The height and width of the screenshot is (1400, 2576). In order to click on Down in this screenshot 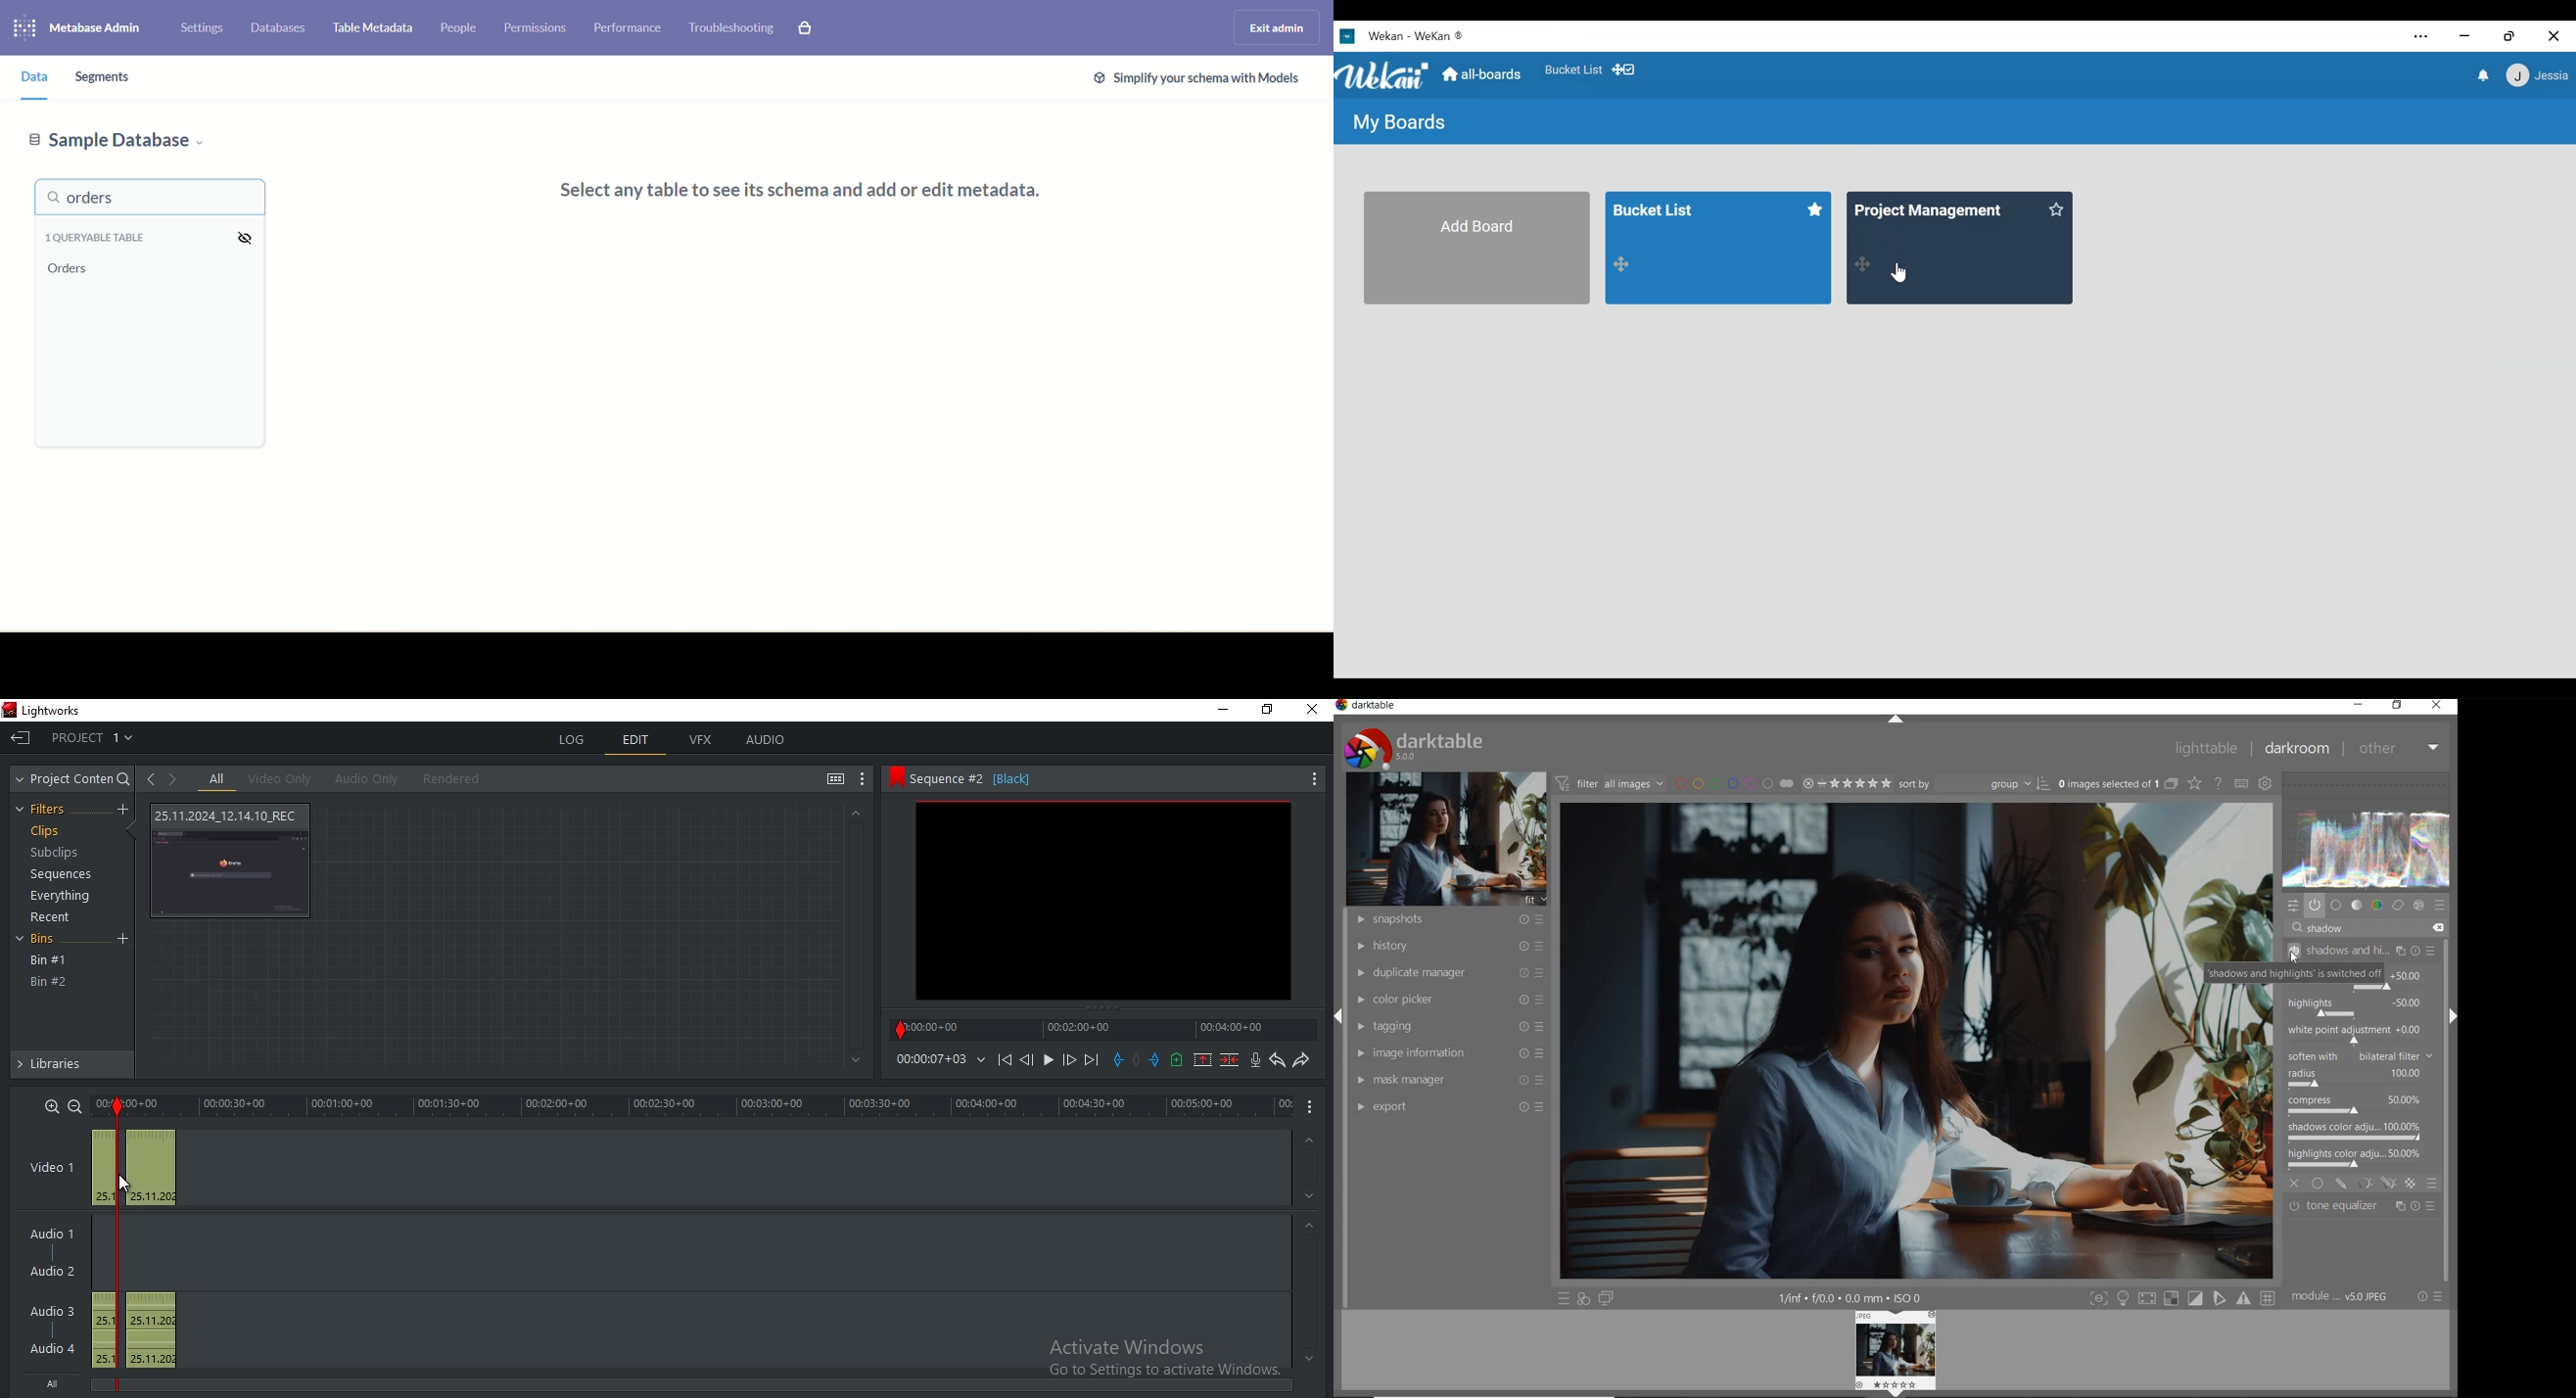, I will do `click(1310, 1196)`.